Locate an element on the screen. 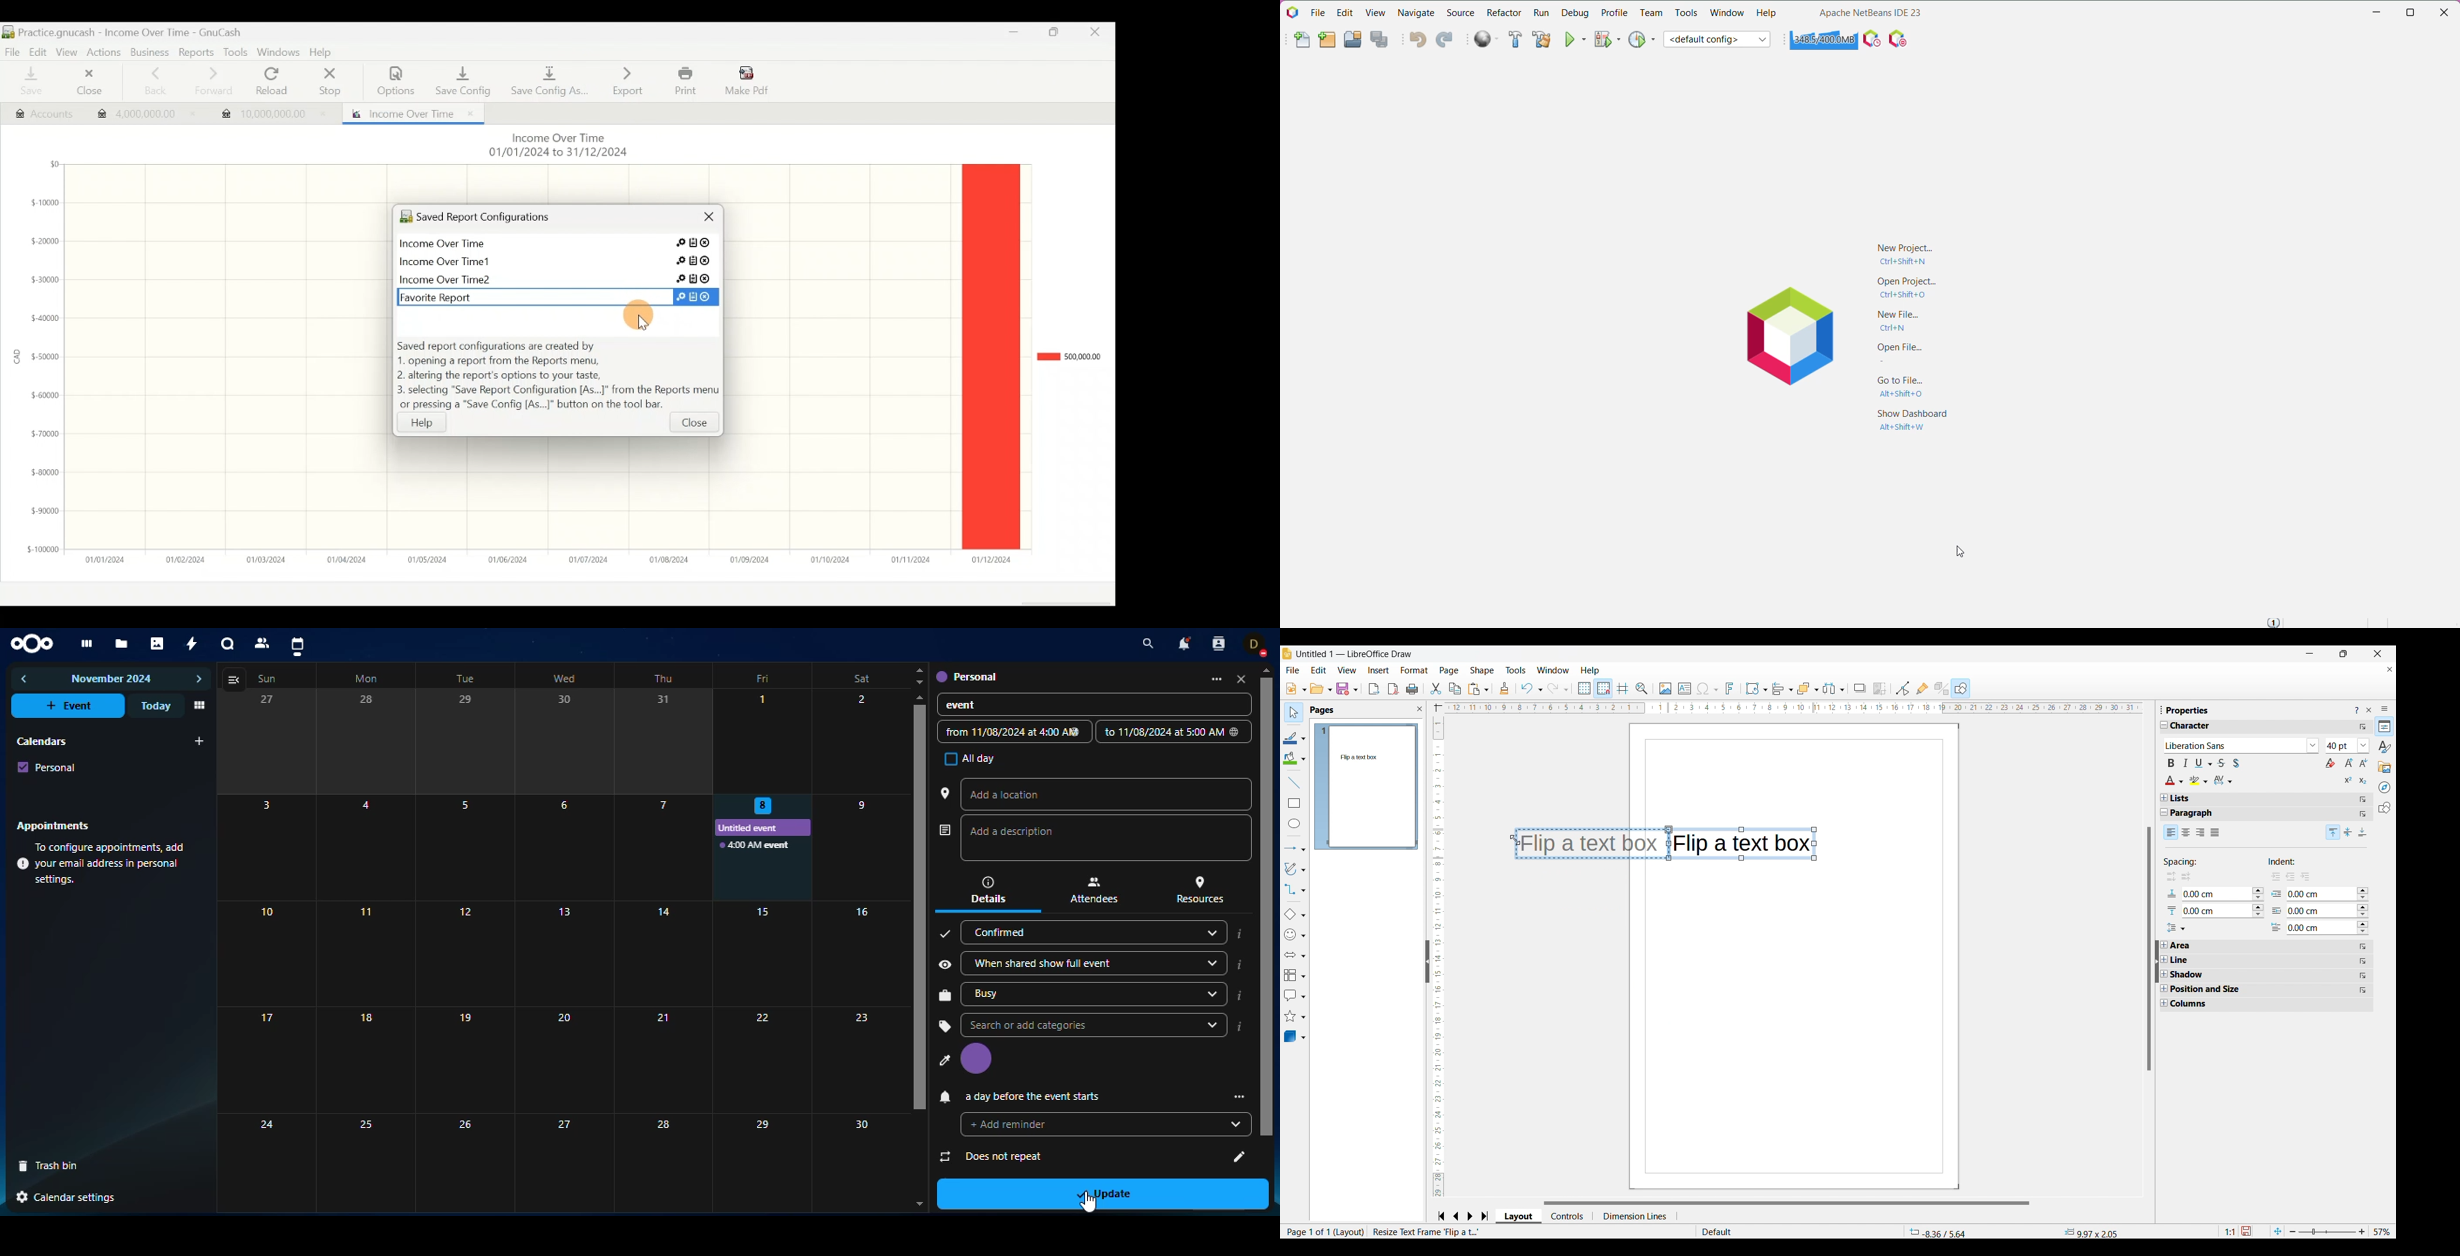 The height and width of the screenshot is (1260, 2464). 9.97x2.05 is located at coordinates (2093, 1232).